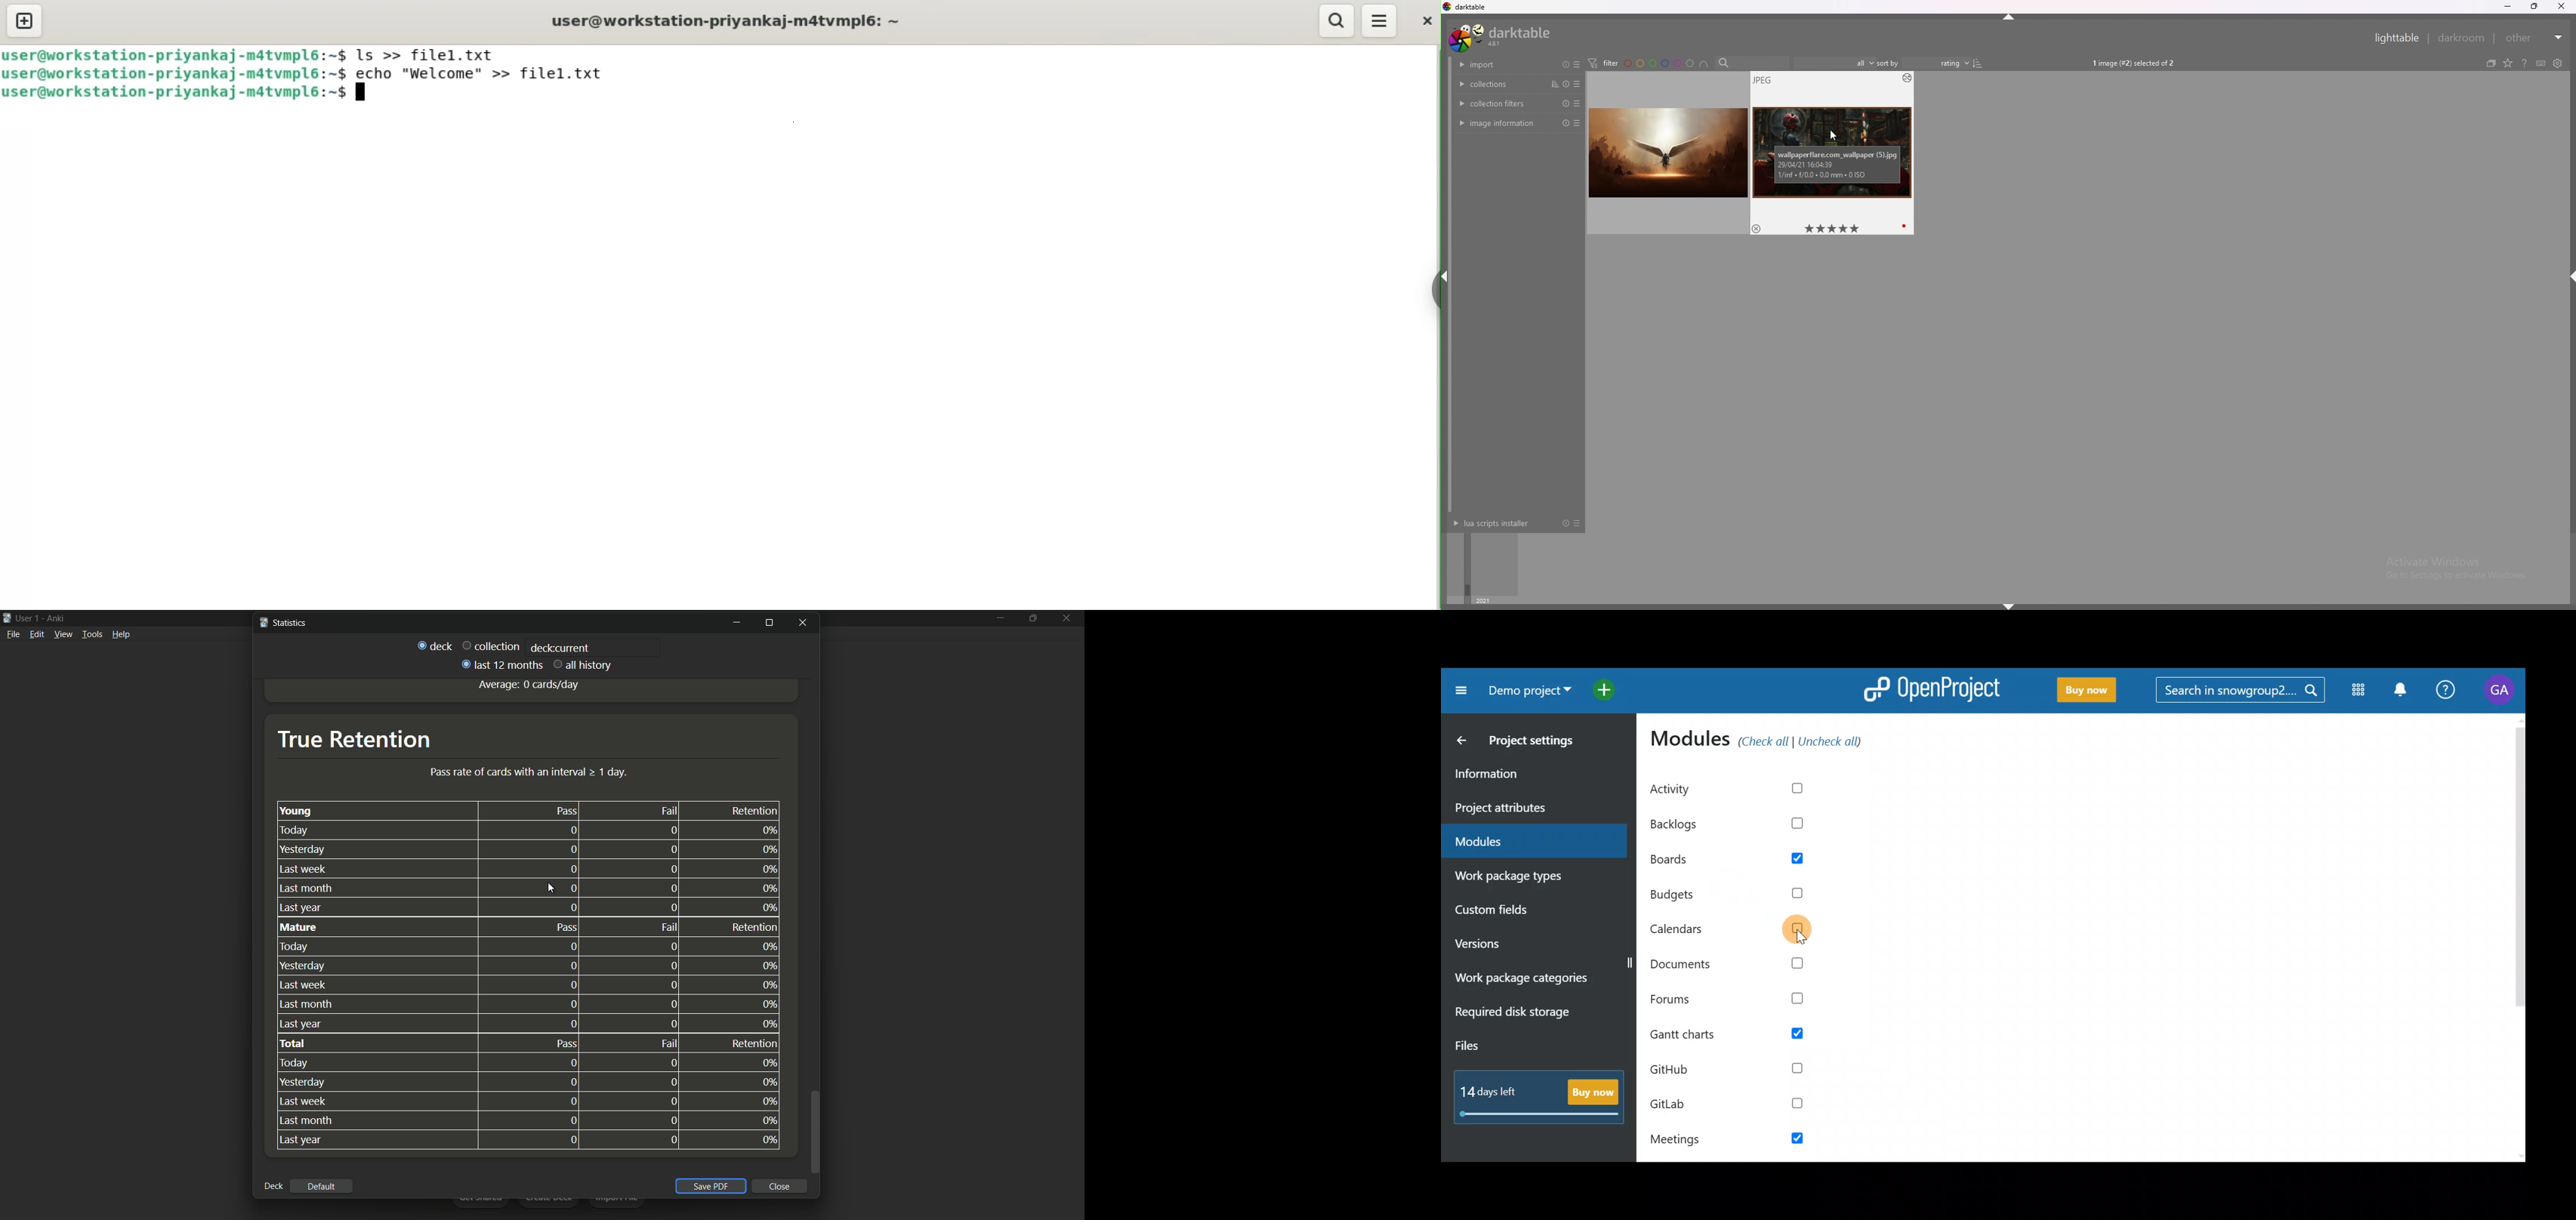 The height and width of the screenshot is (1232, 2576). I want to click on collection filters, so click(1499, 103).